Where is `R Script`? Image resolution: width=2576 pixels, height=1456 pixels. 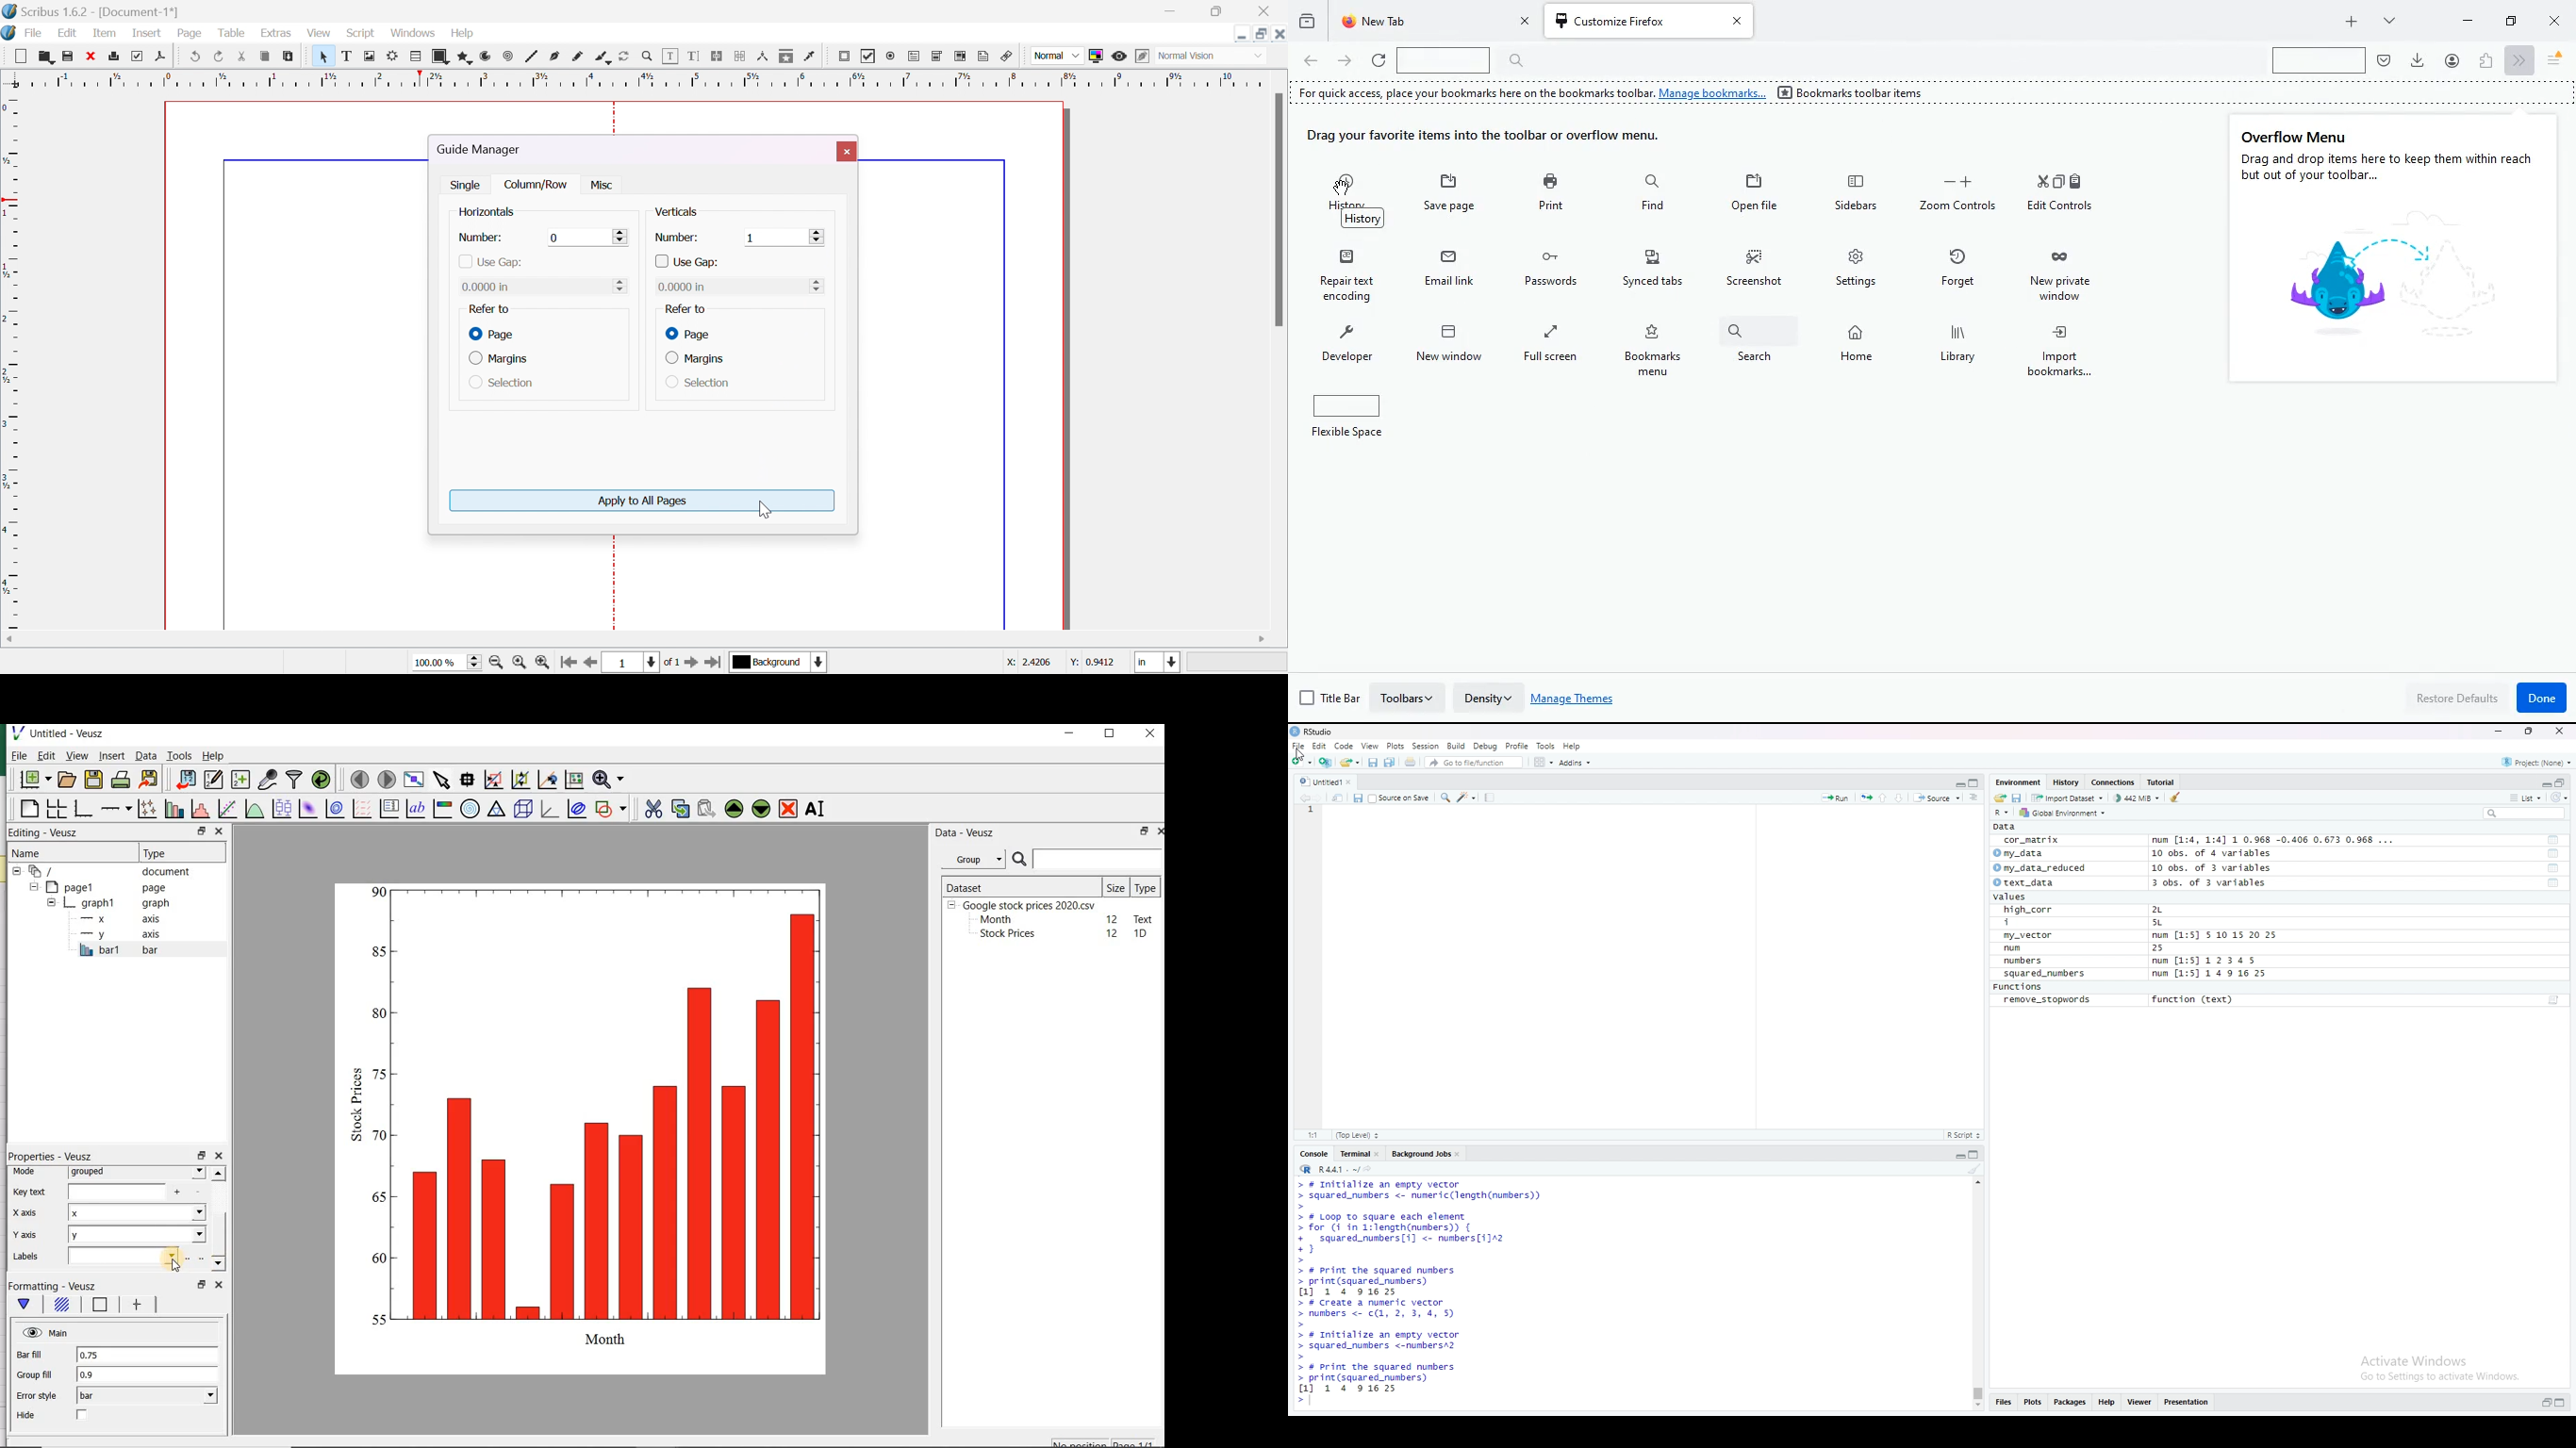
R Script is located at coordinates (1964, 1135).